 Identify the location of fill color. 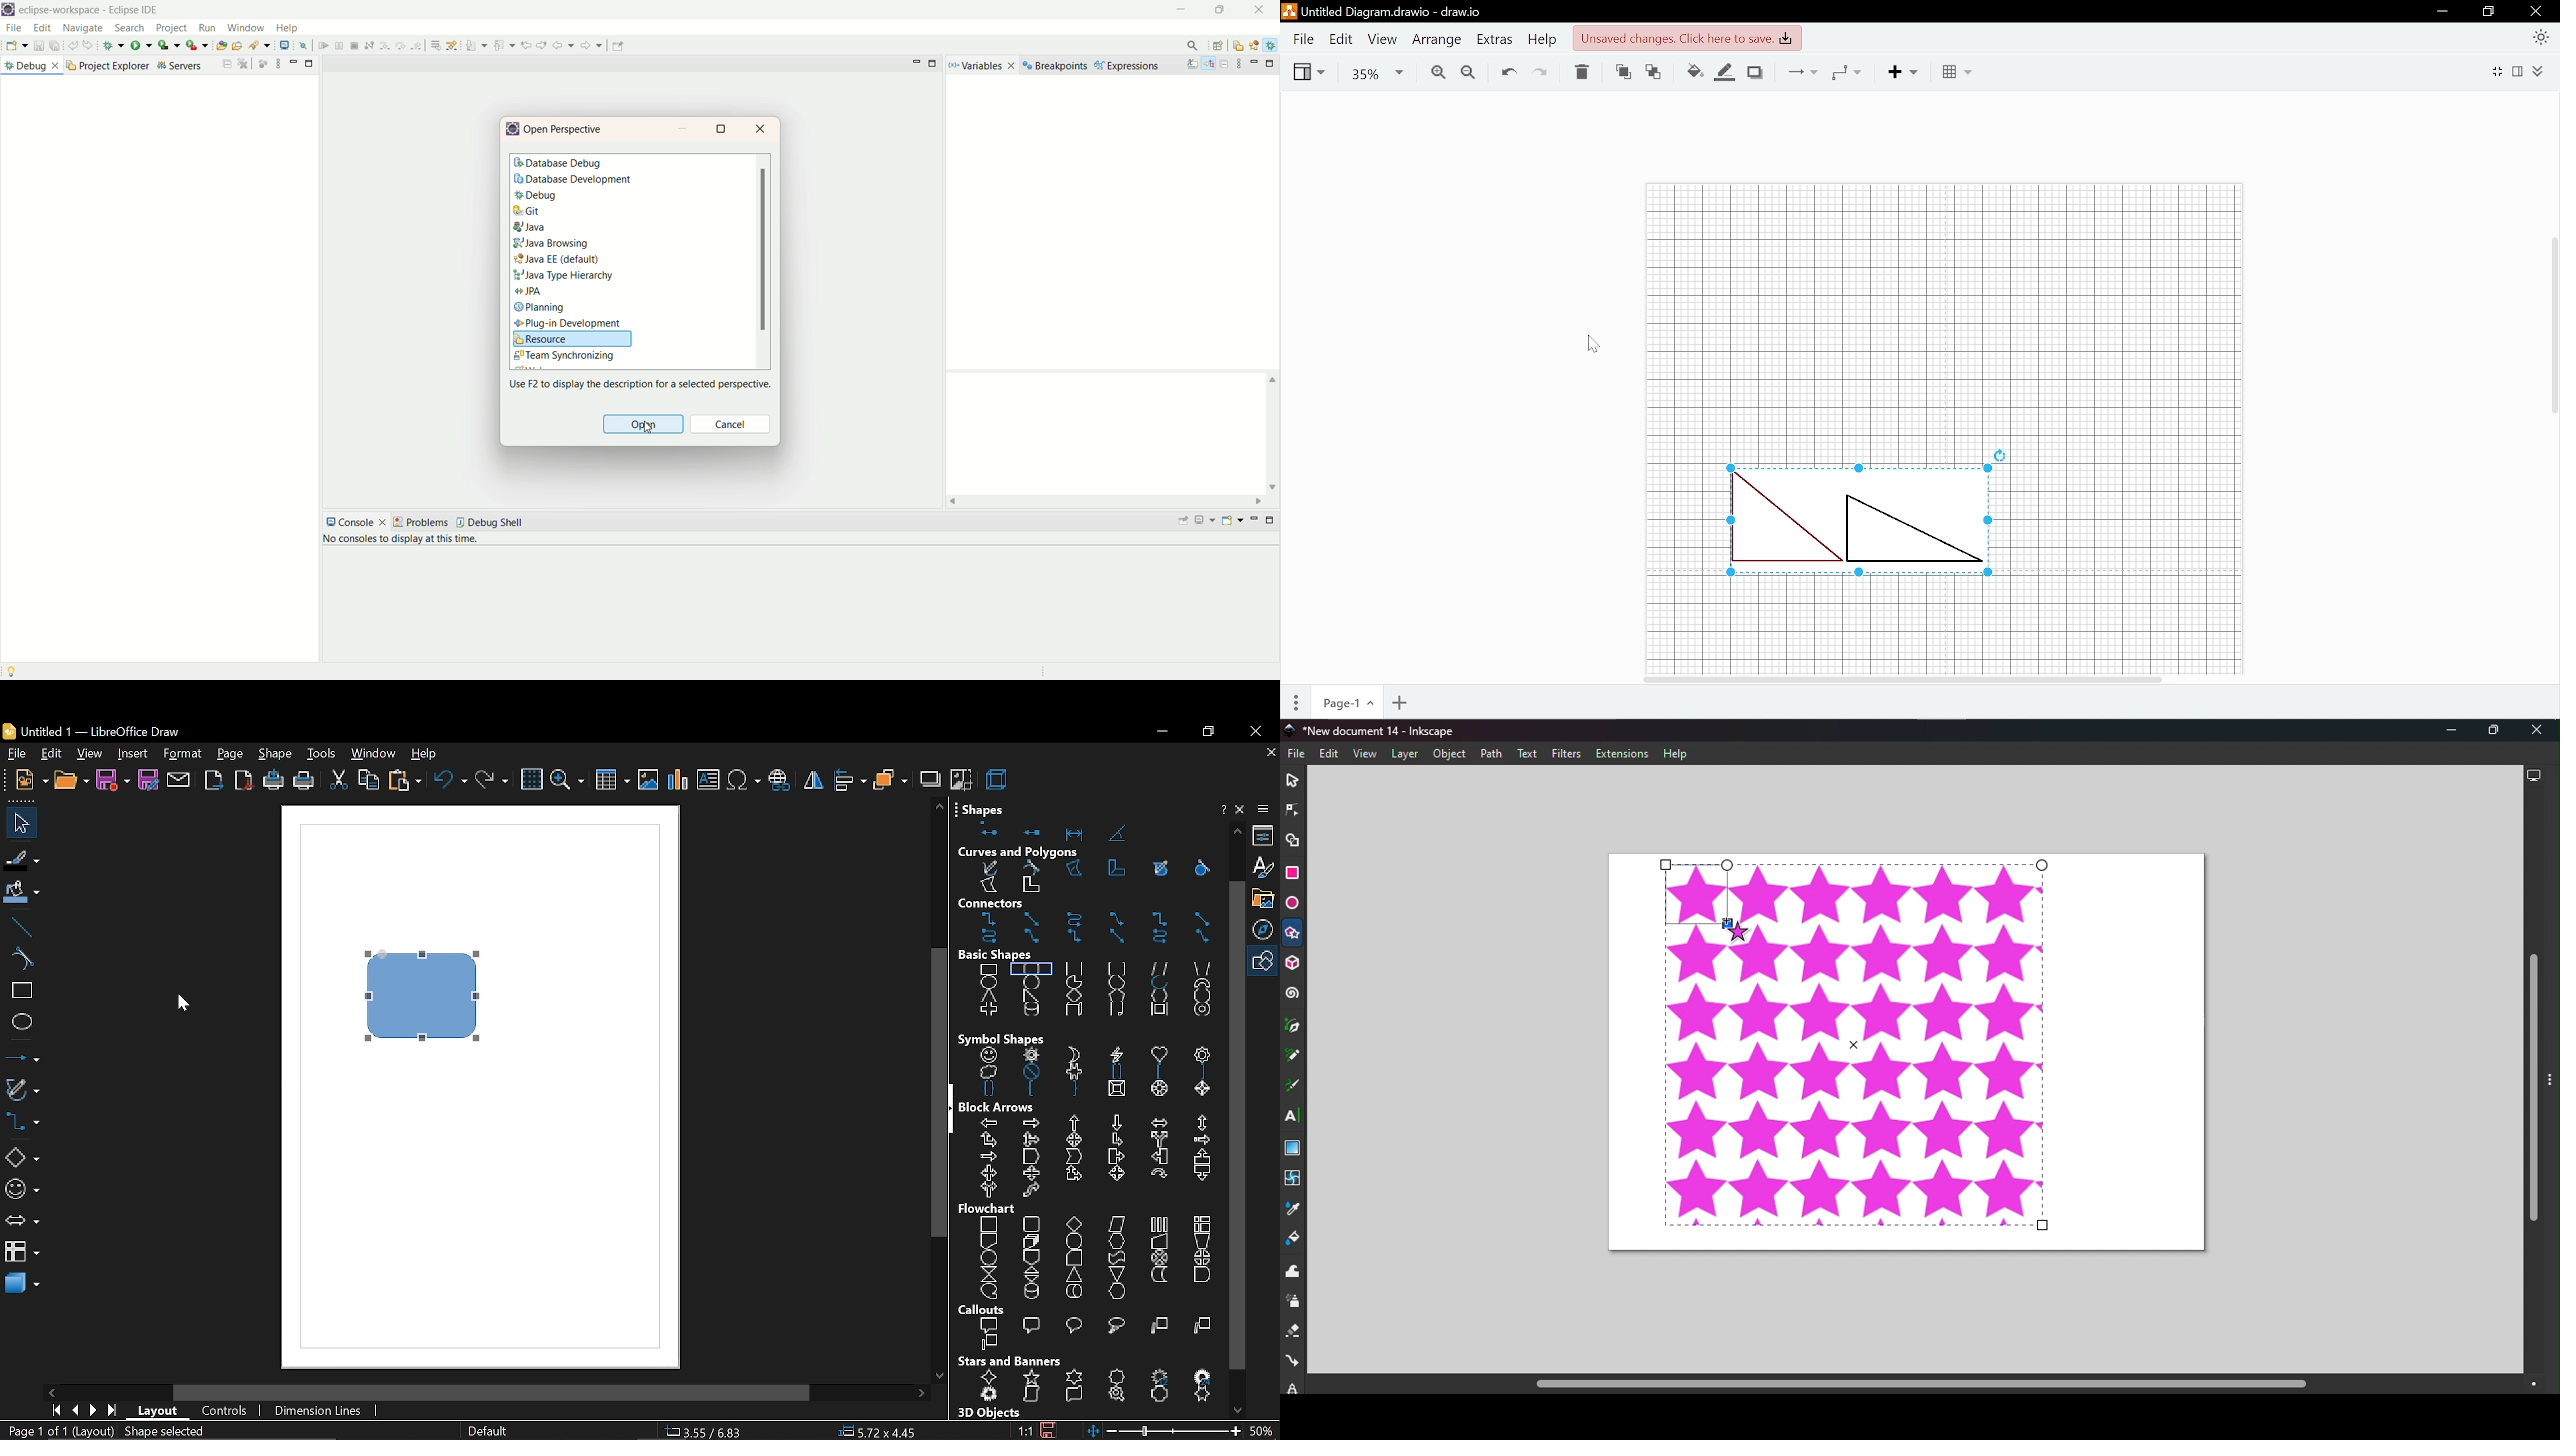
(23, 893).